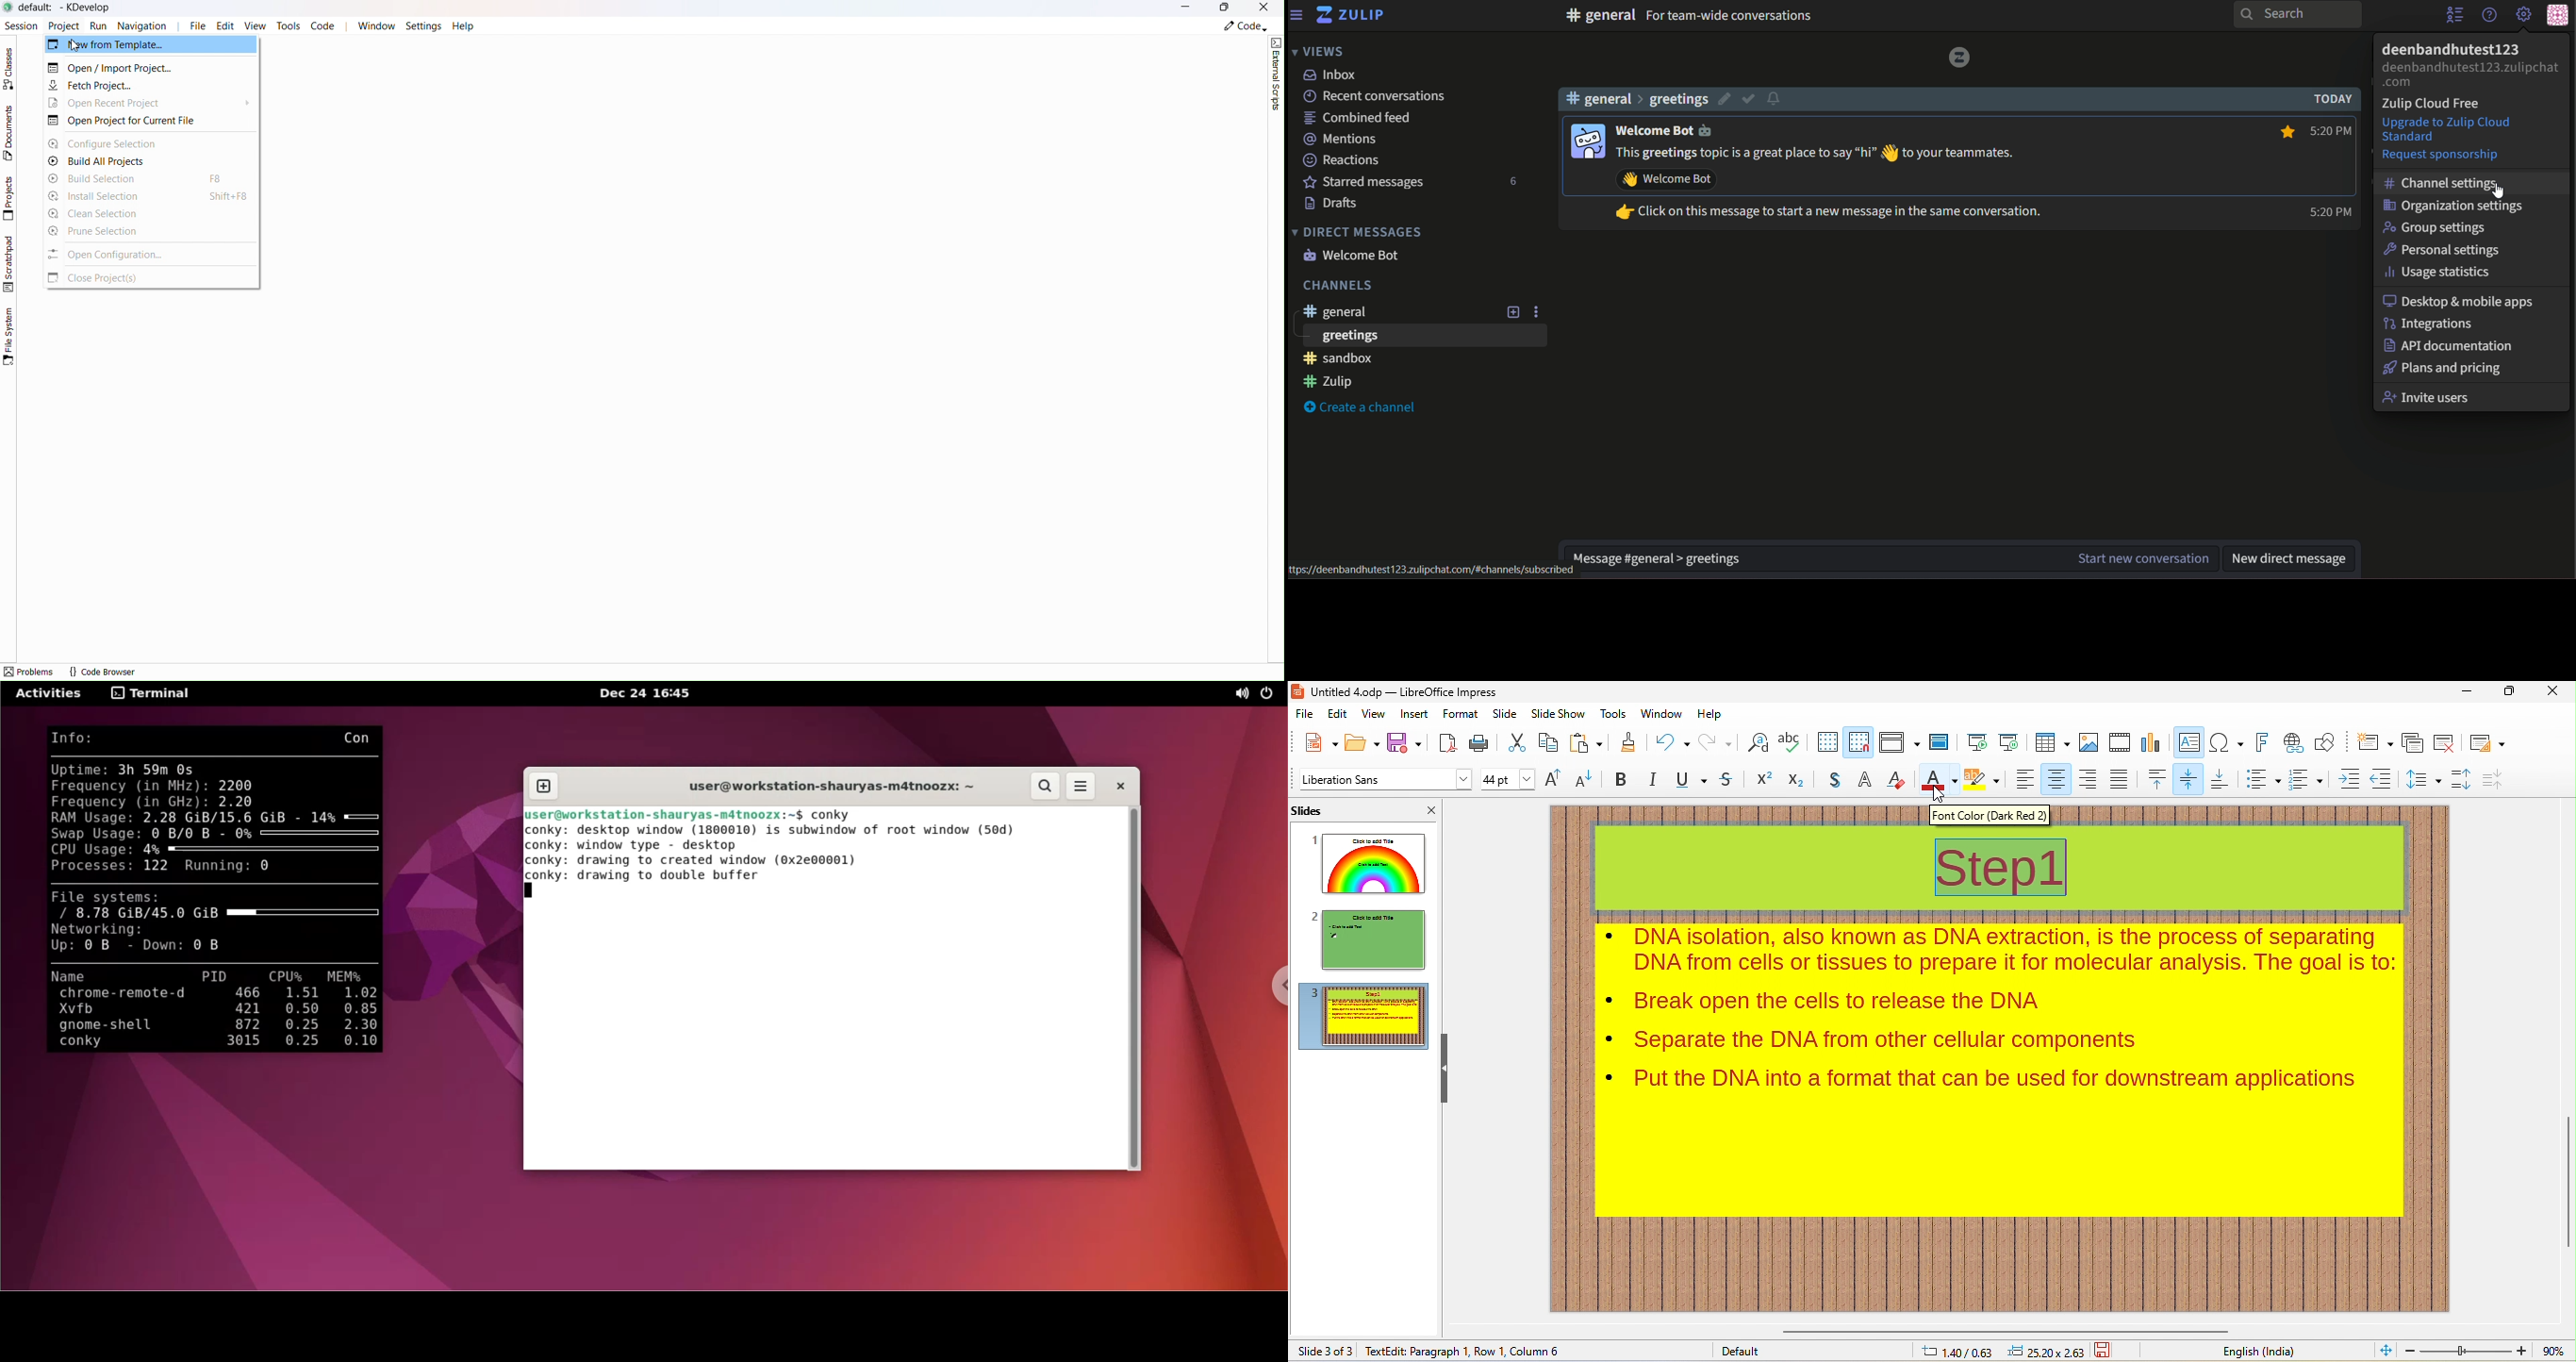  I want to click on Reactions, so click(1342, 161).